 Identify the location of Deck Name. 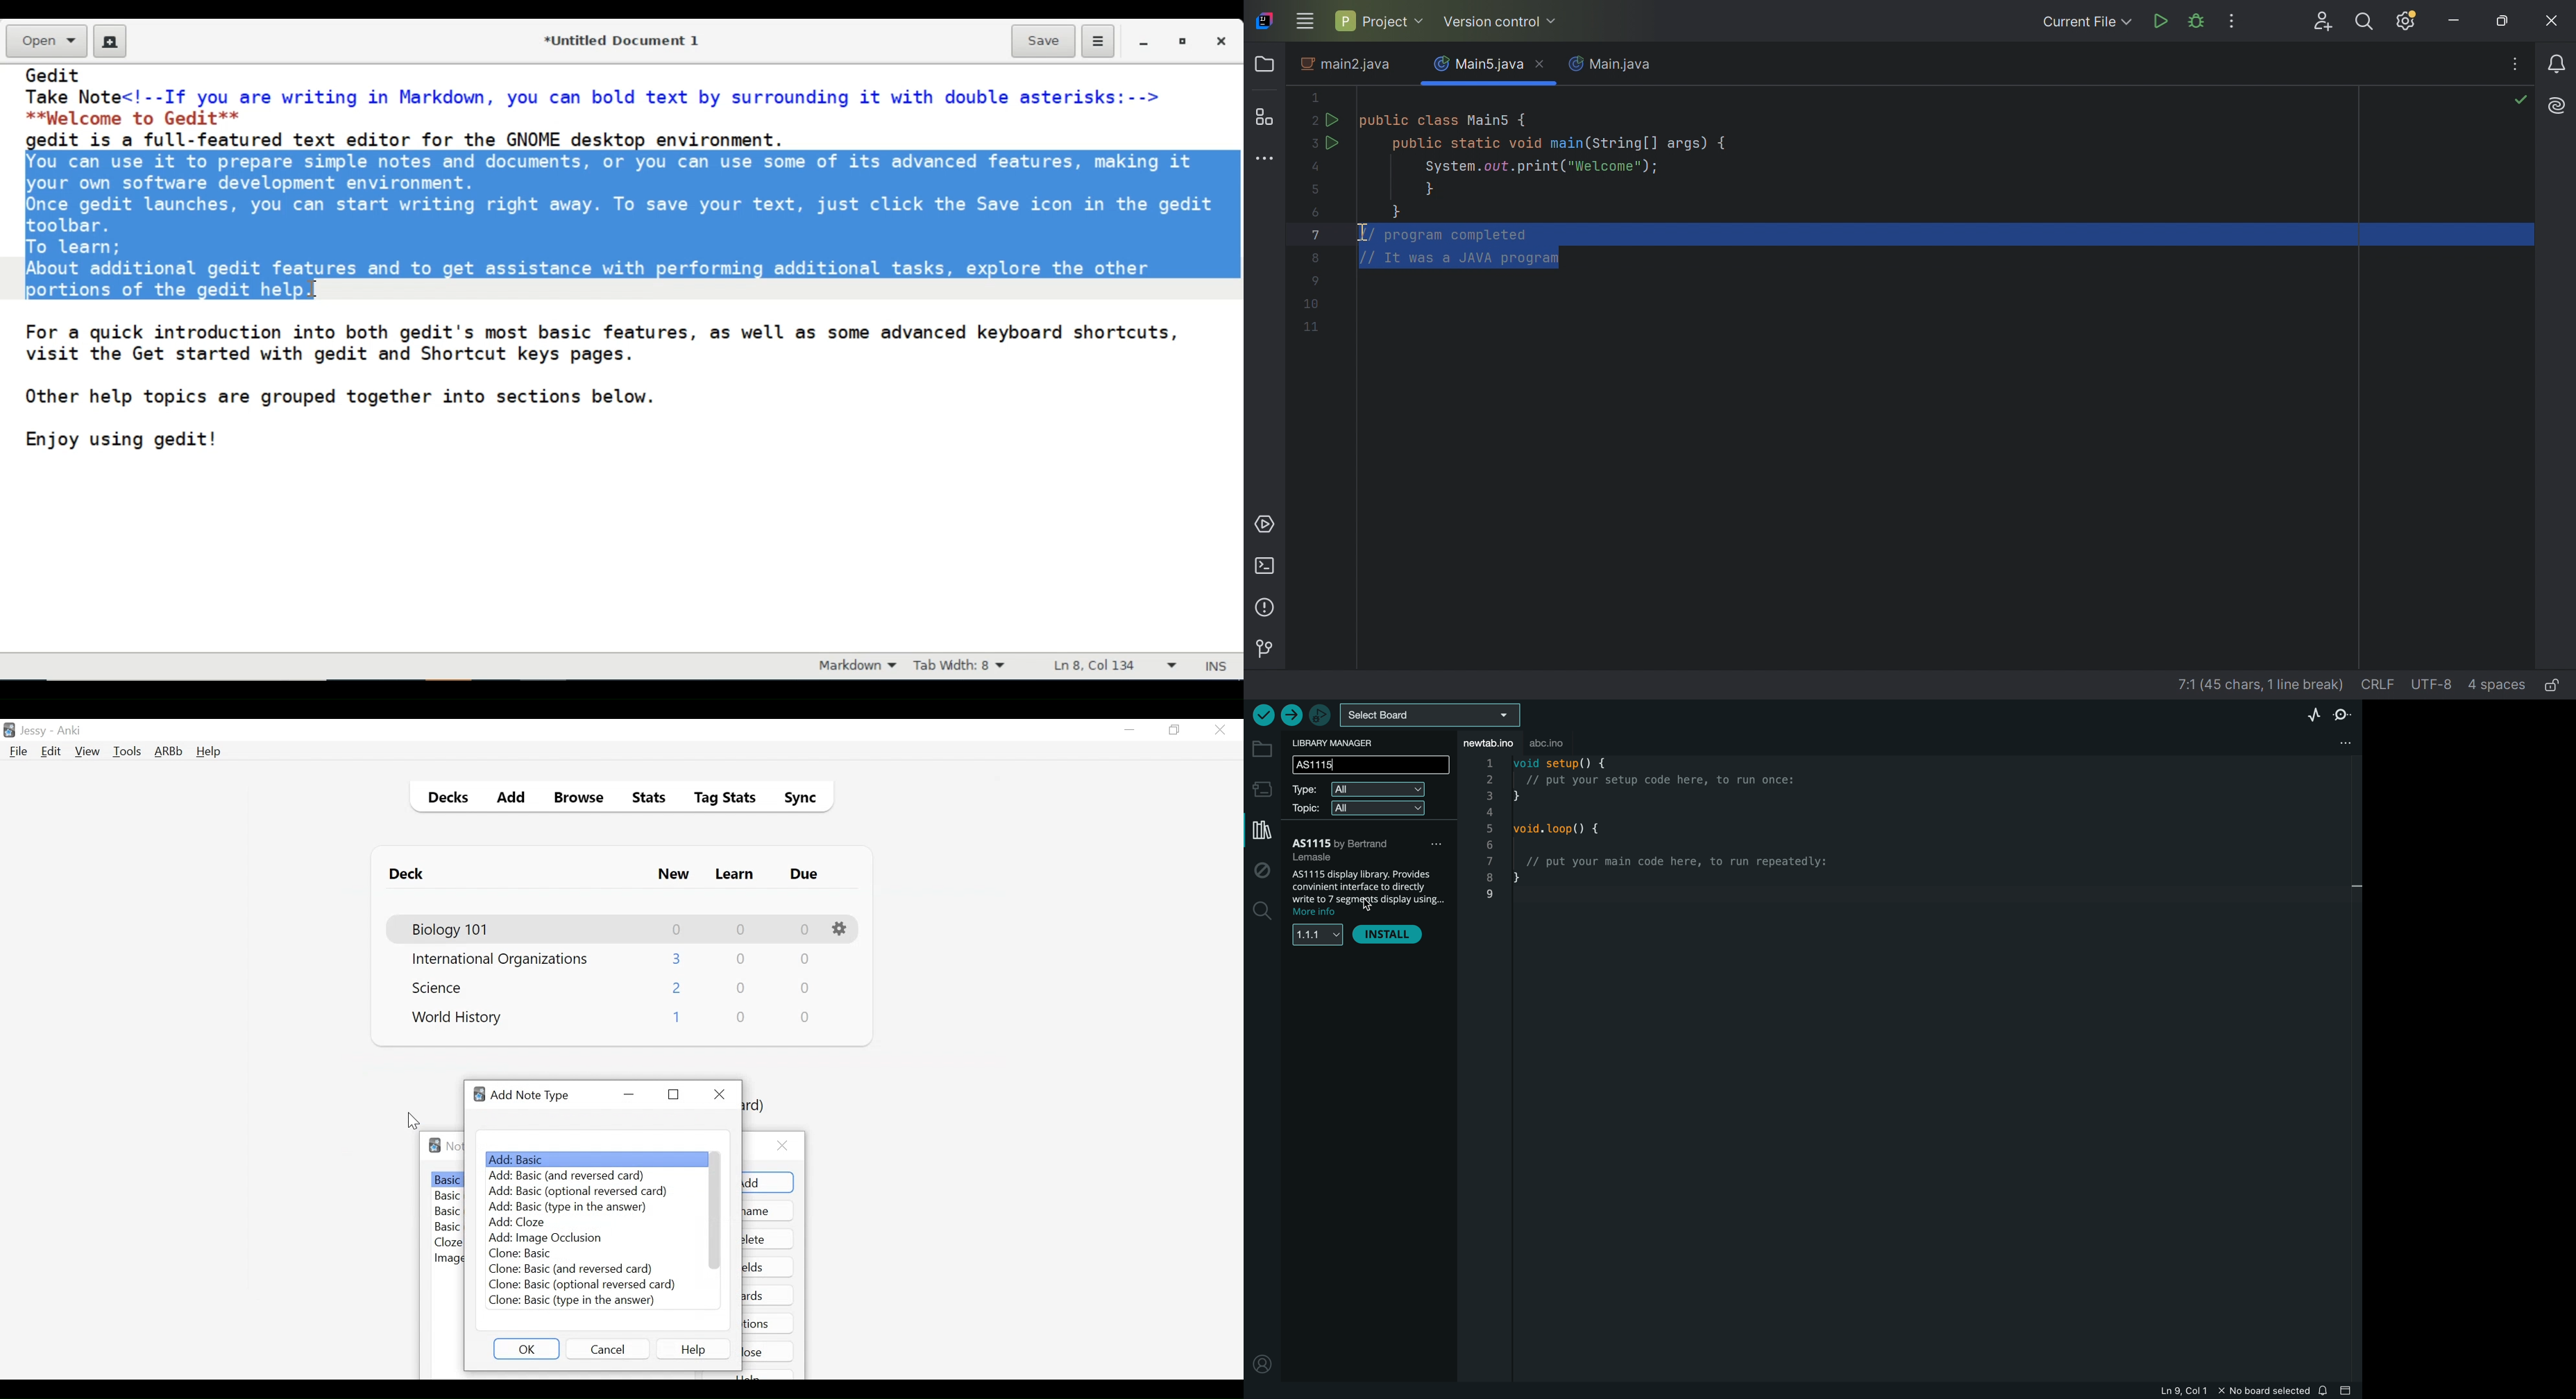
(451, 930).